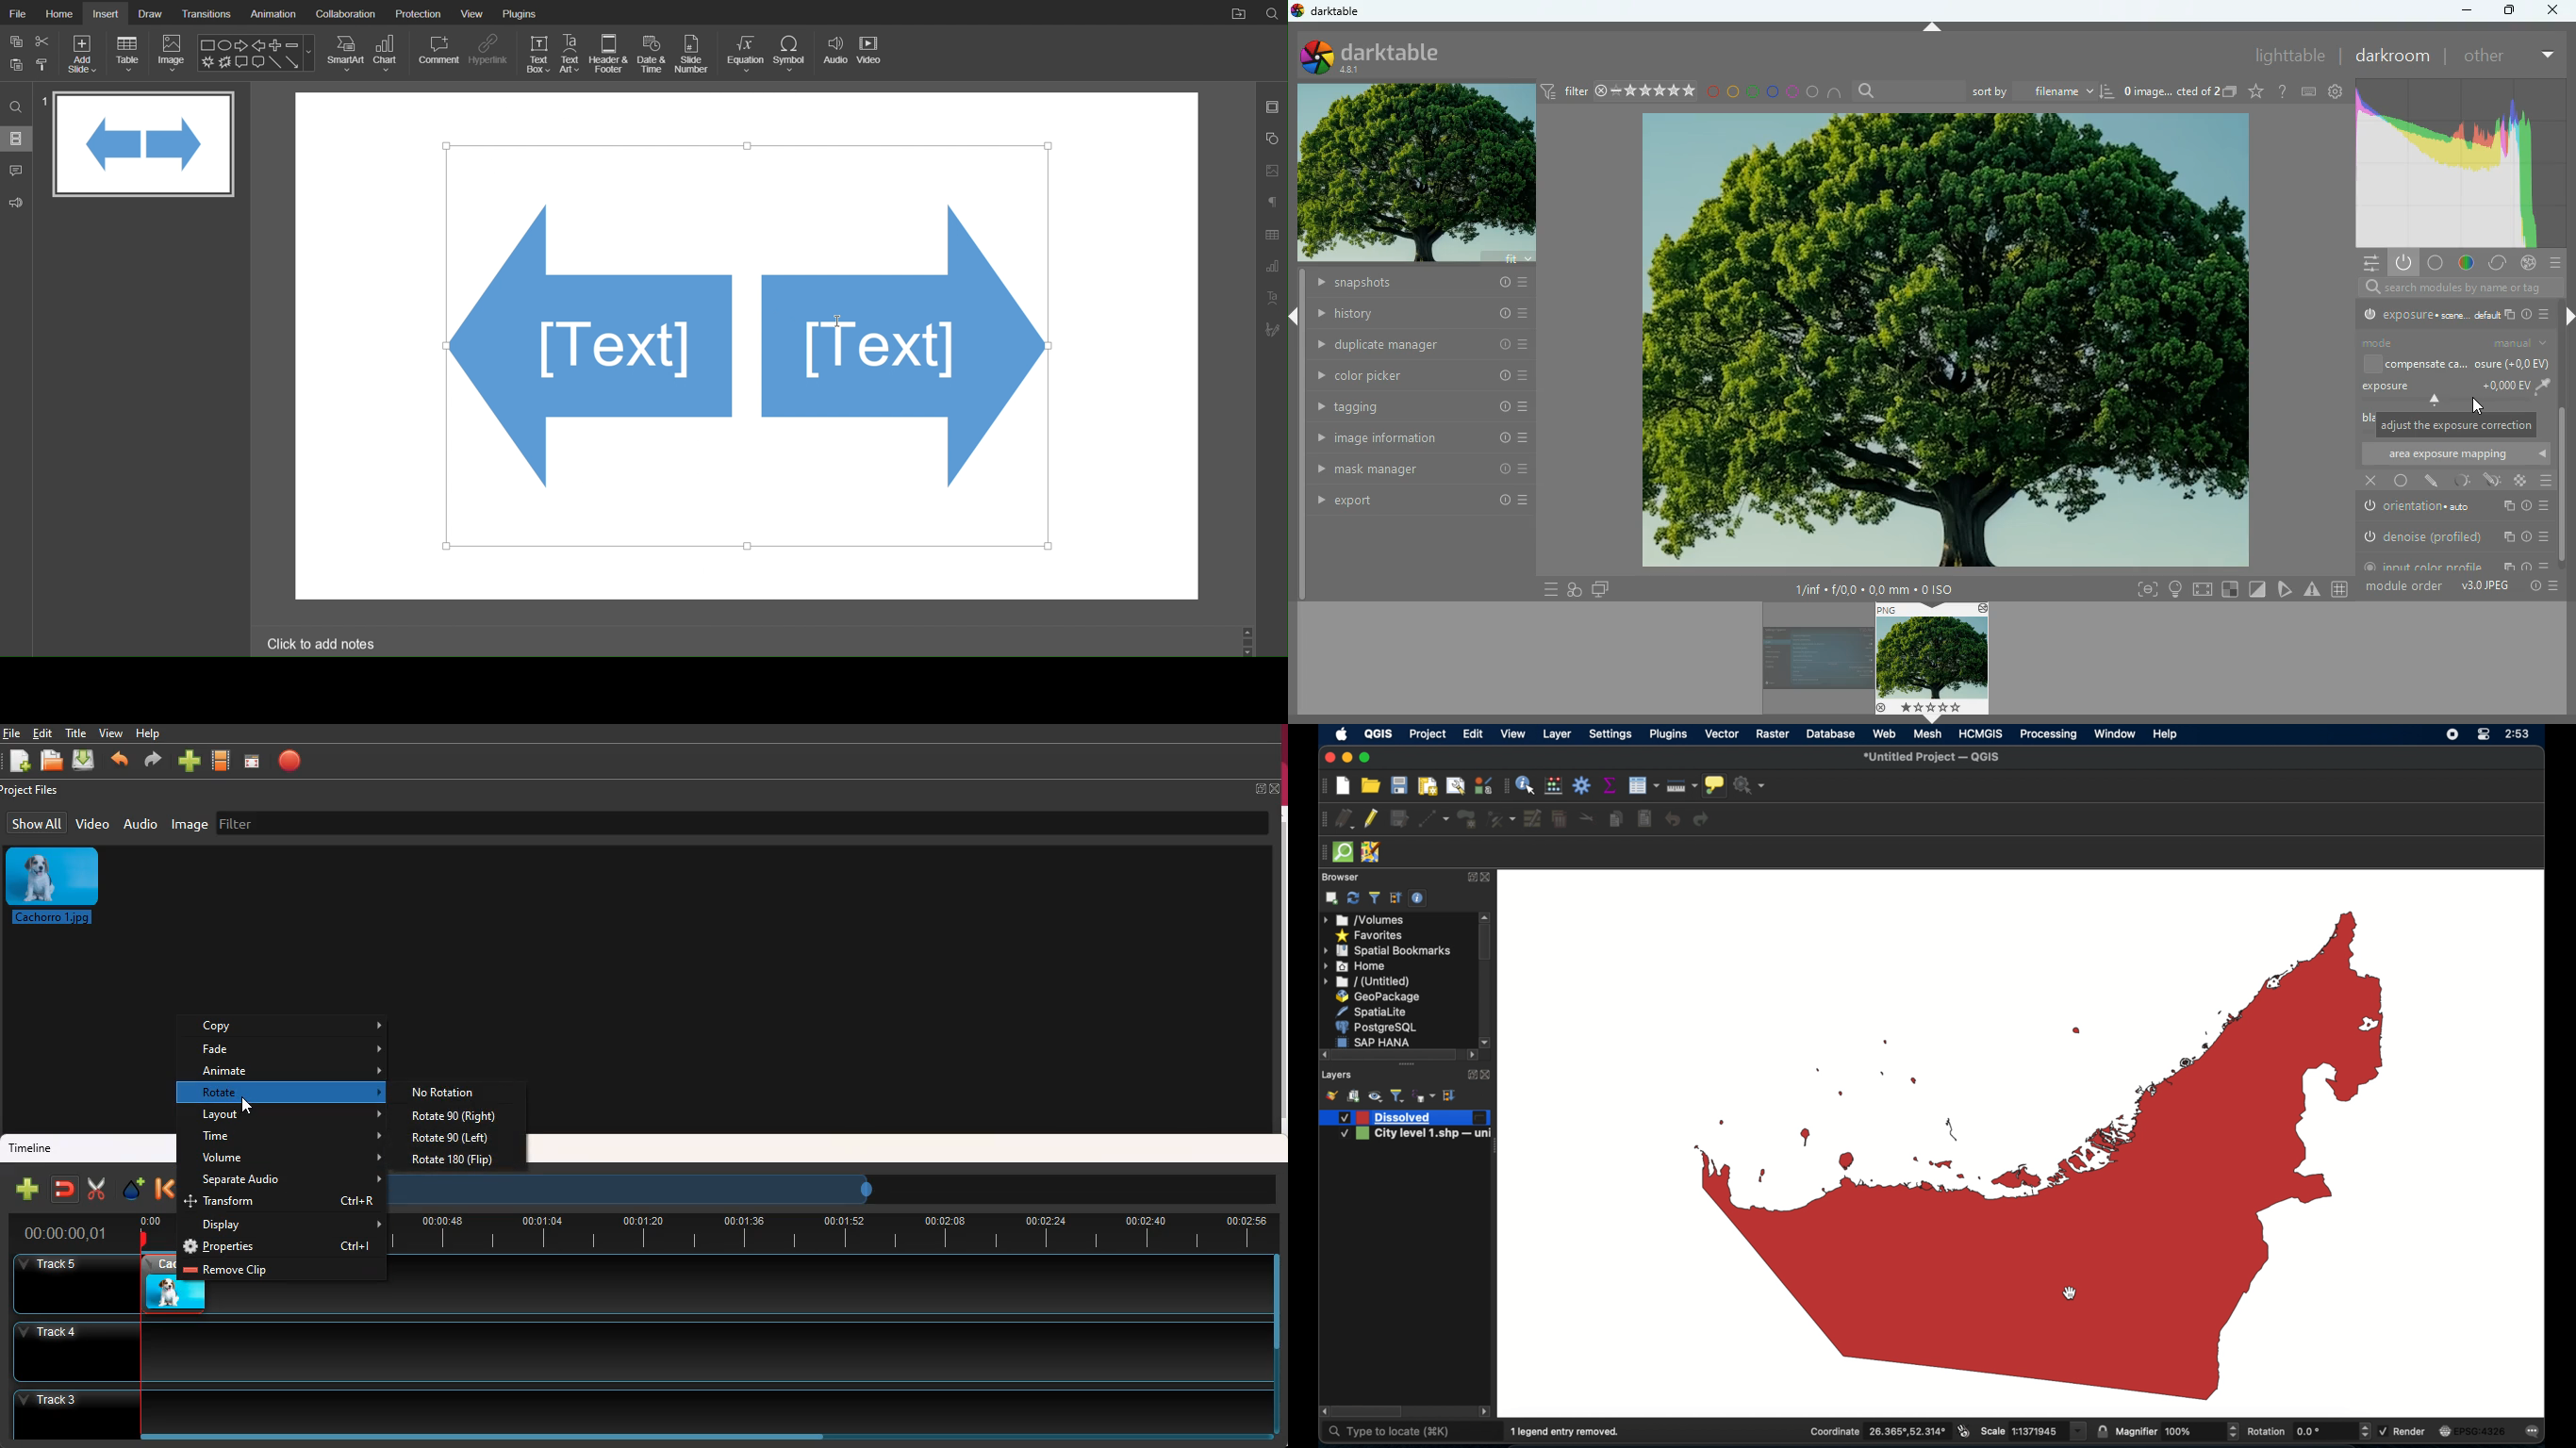 This screenshot has height=1456, width=2576. I want to click on scrollbar, so click(702, 1435).